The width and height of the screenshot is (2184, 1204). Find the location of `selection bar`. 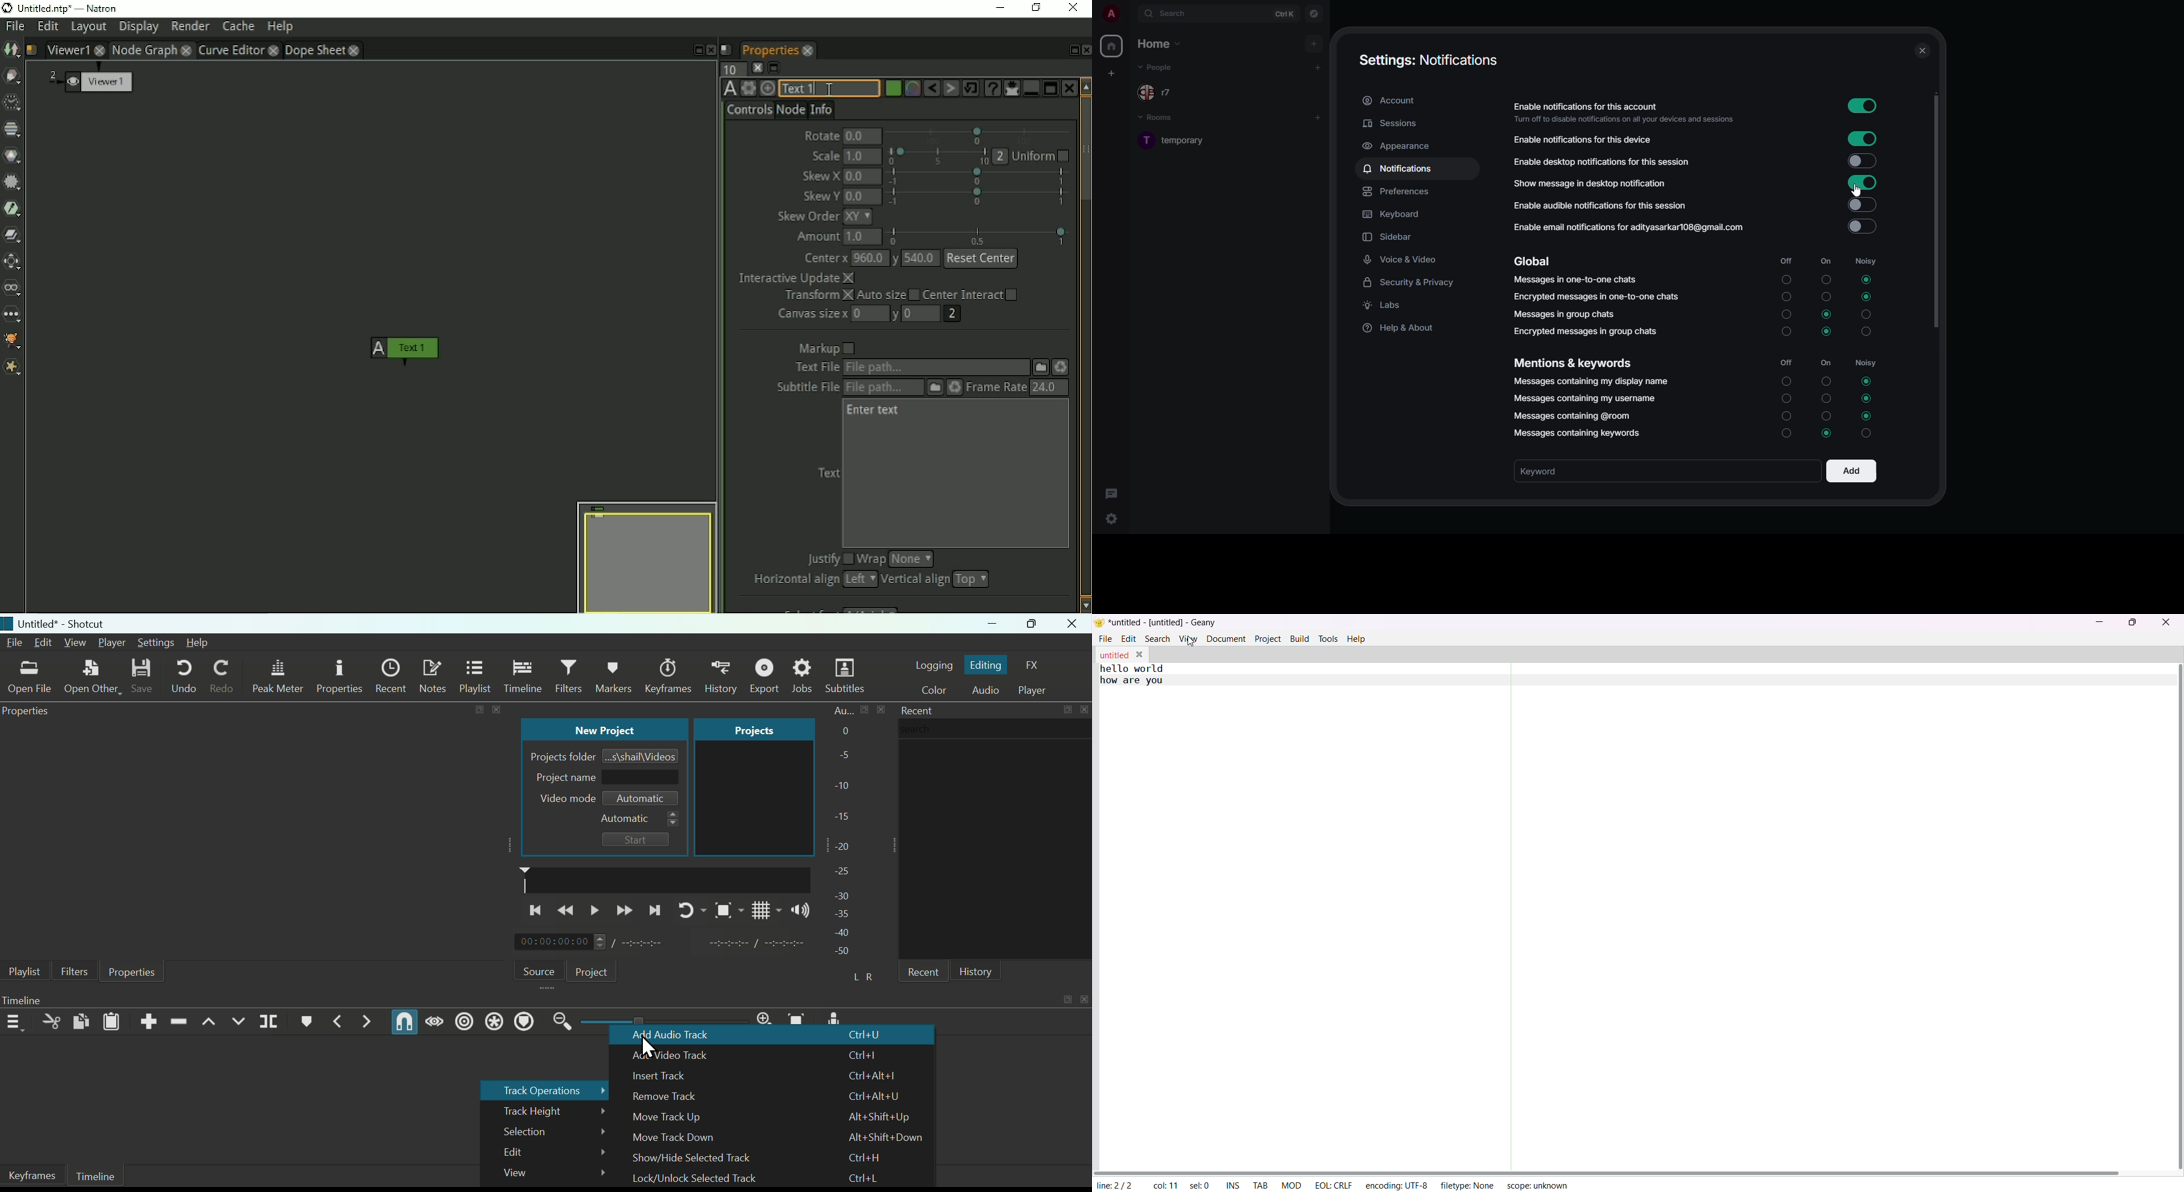

selection bar is located at coordinates (977, 198).